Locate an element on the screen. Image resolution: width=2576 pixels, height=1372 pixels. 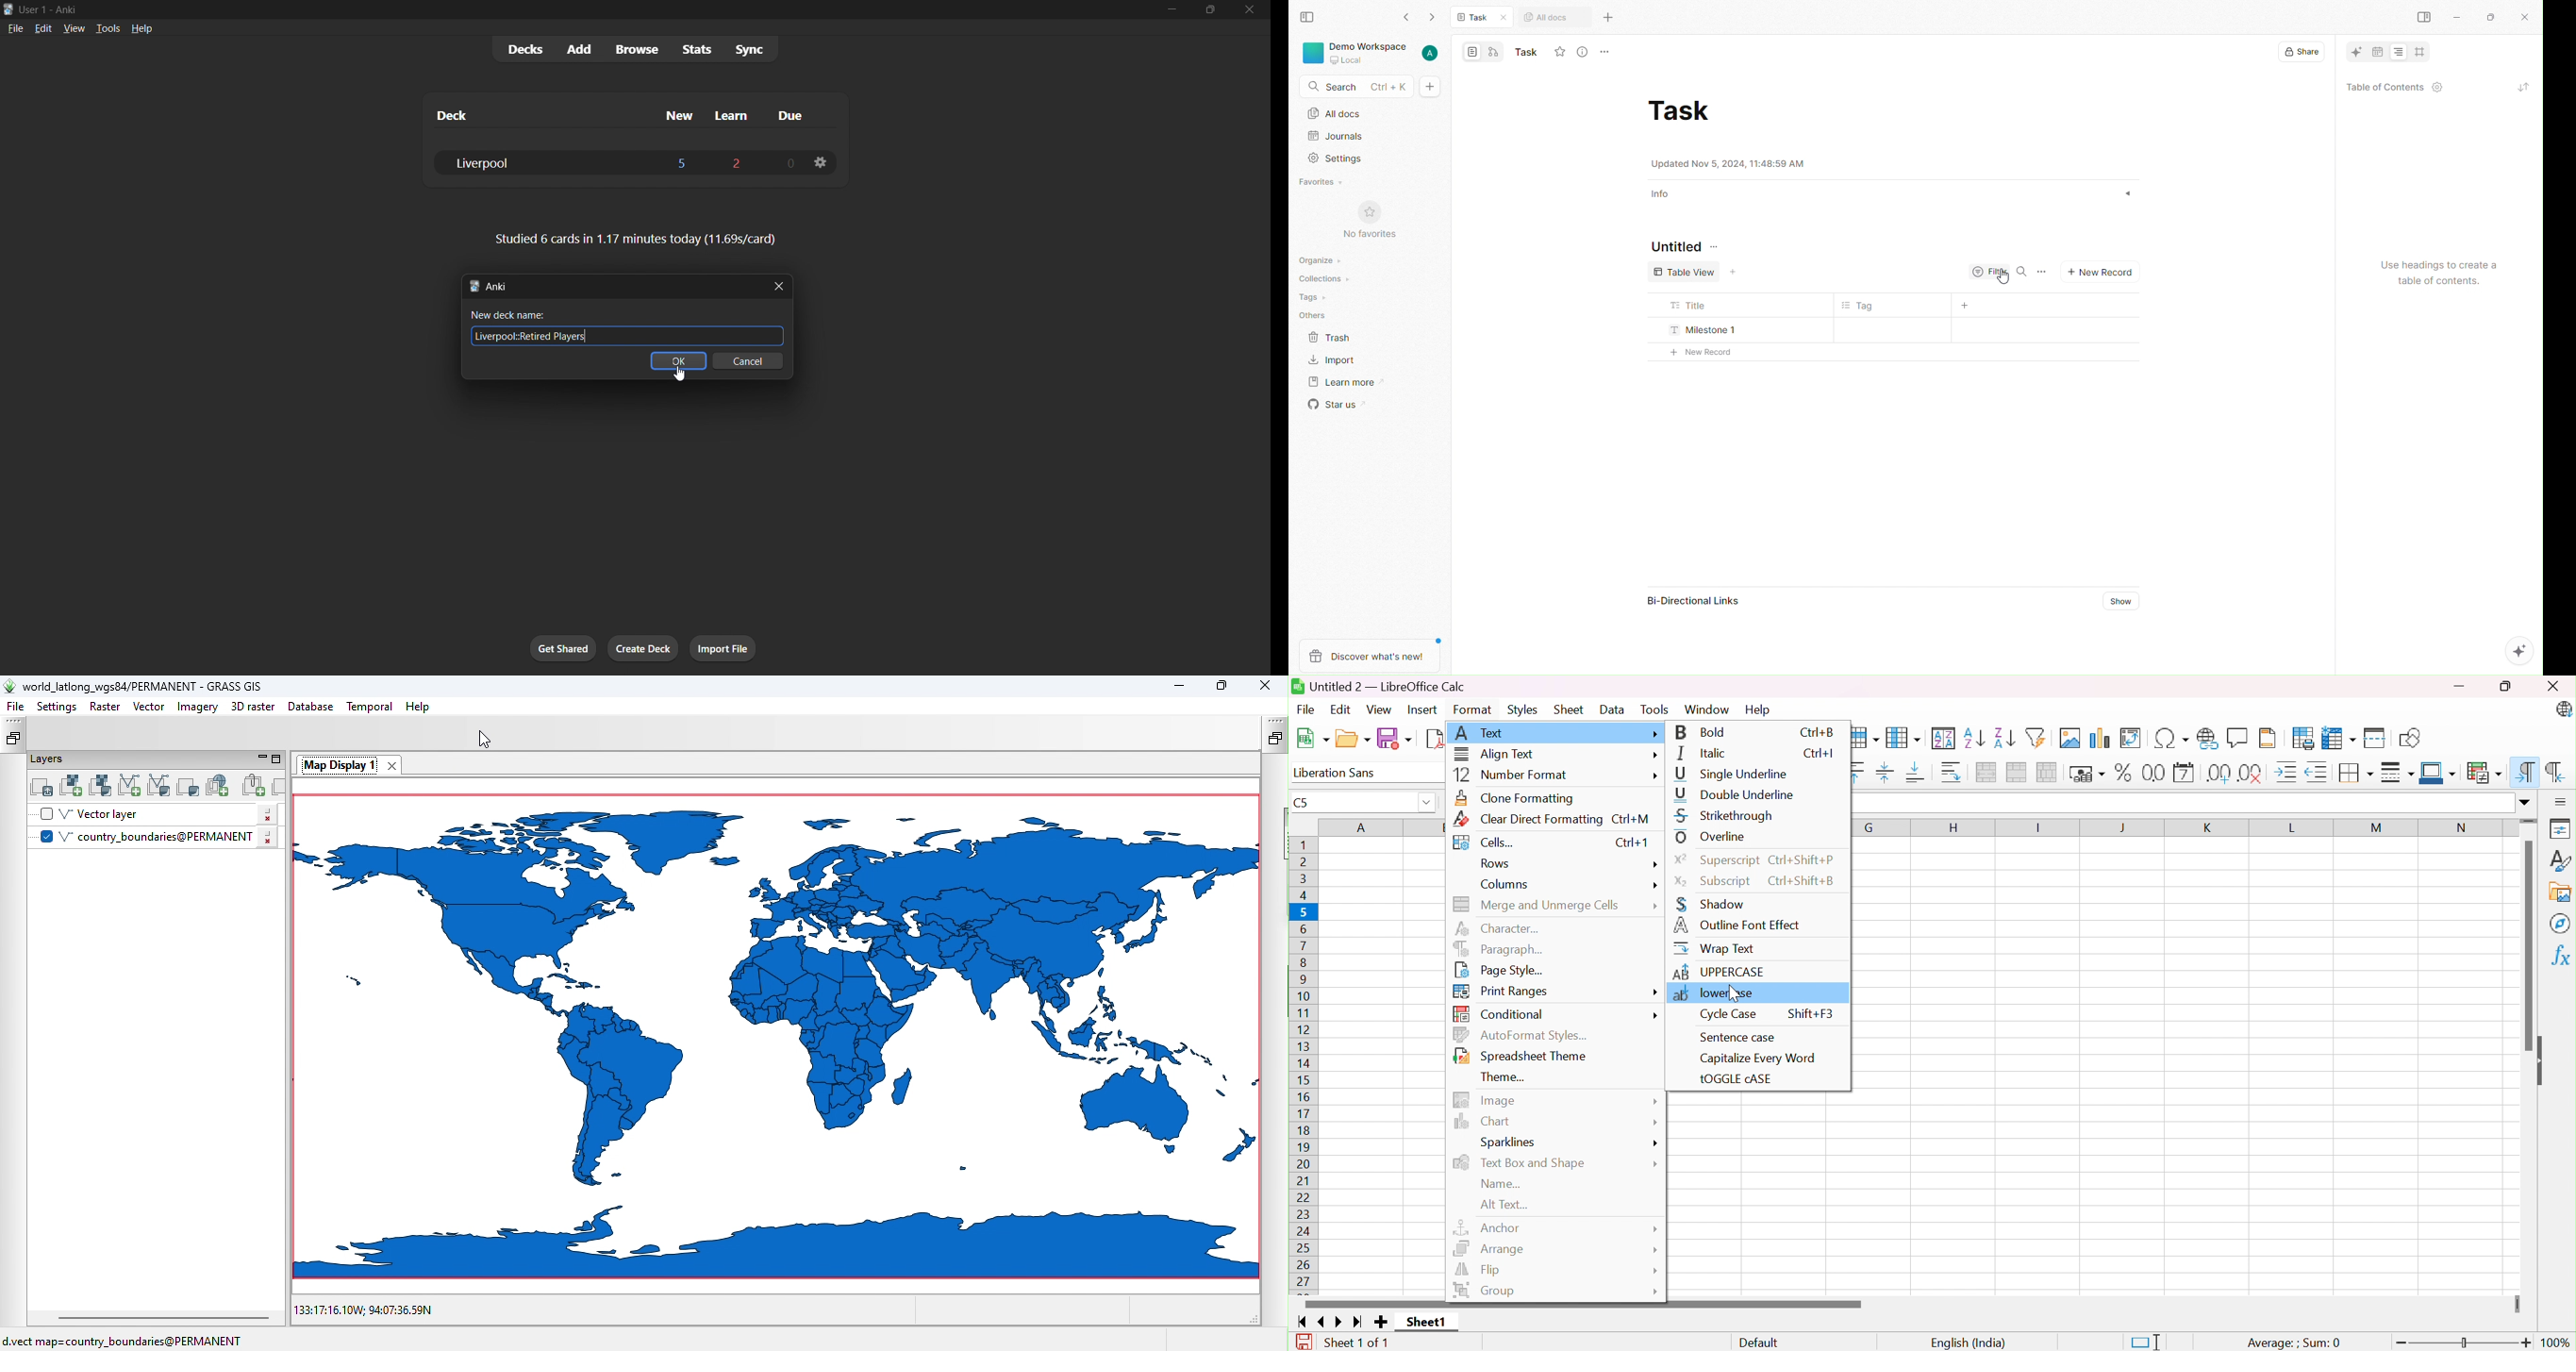
New is located at coordinates (1311, 739).